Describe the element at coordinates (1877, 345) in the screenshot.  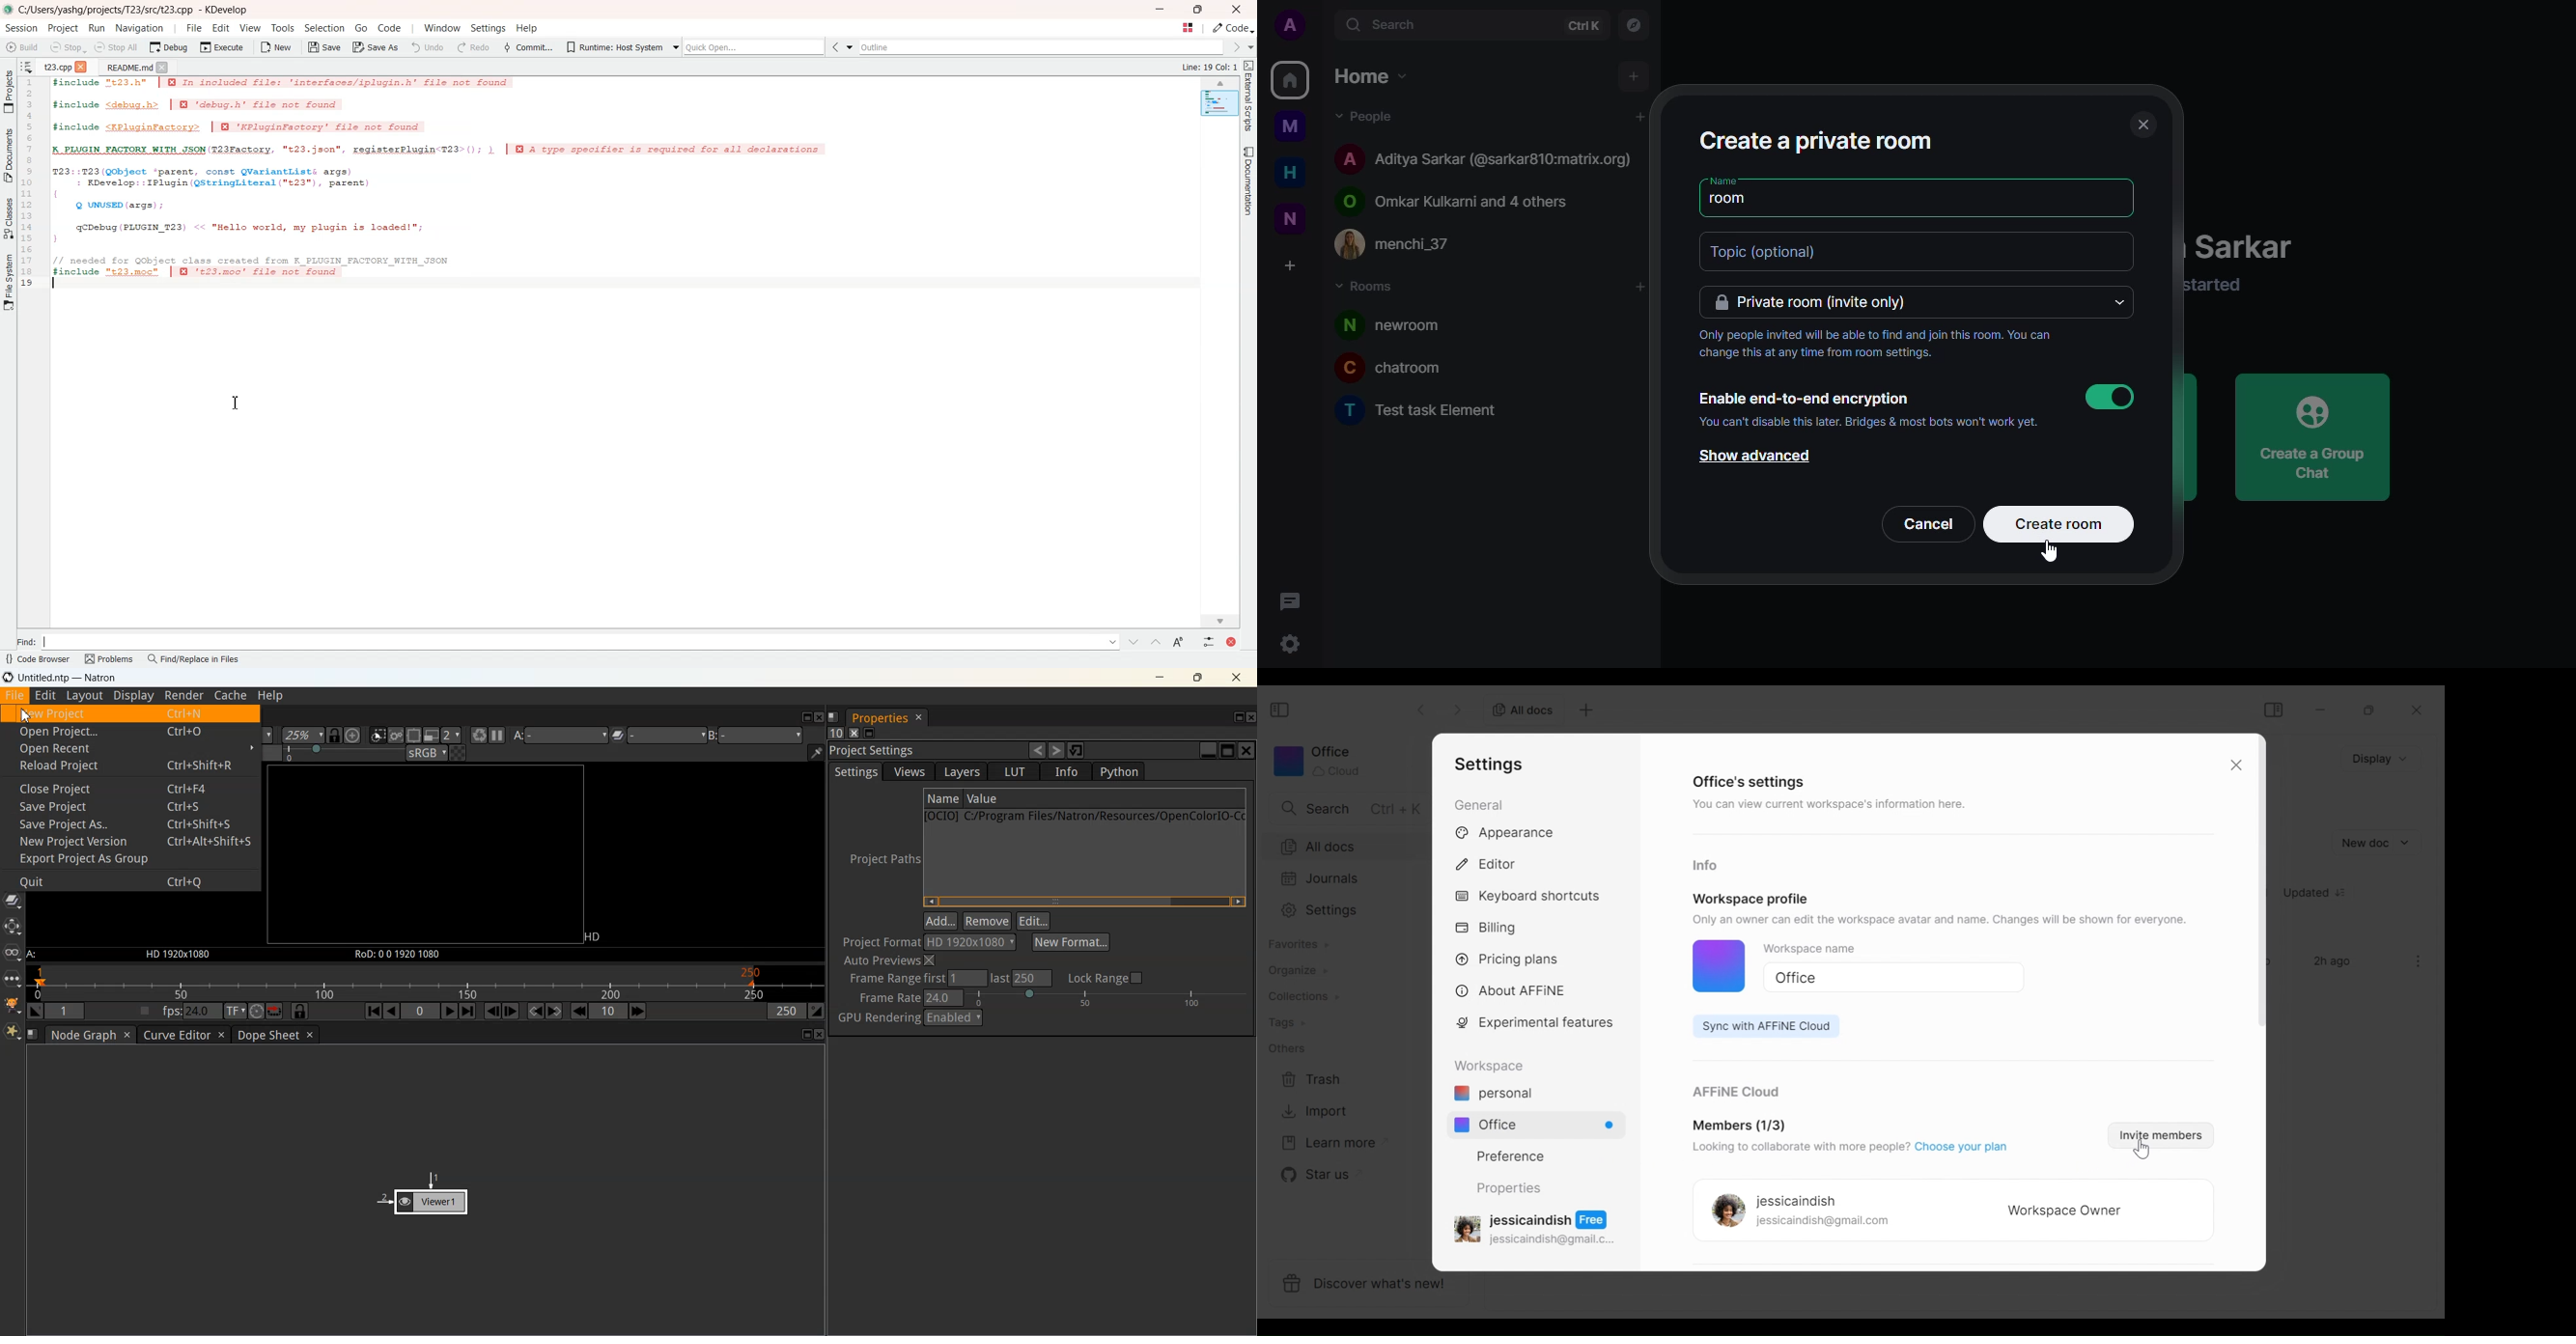
I see `Only people invited will be able to find and join this room.` at that location.